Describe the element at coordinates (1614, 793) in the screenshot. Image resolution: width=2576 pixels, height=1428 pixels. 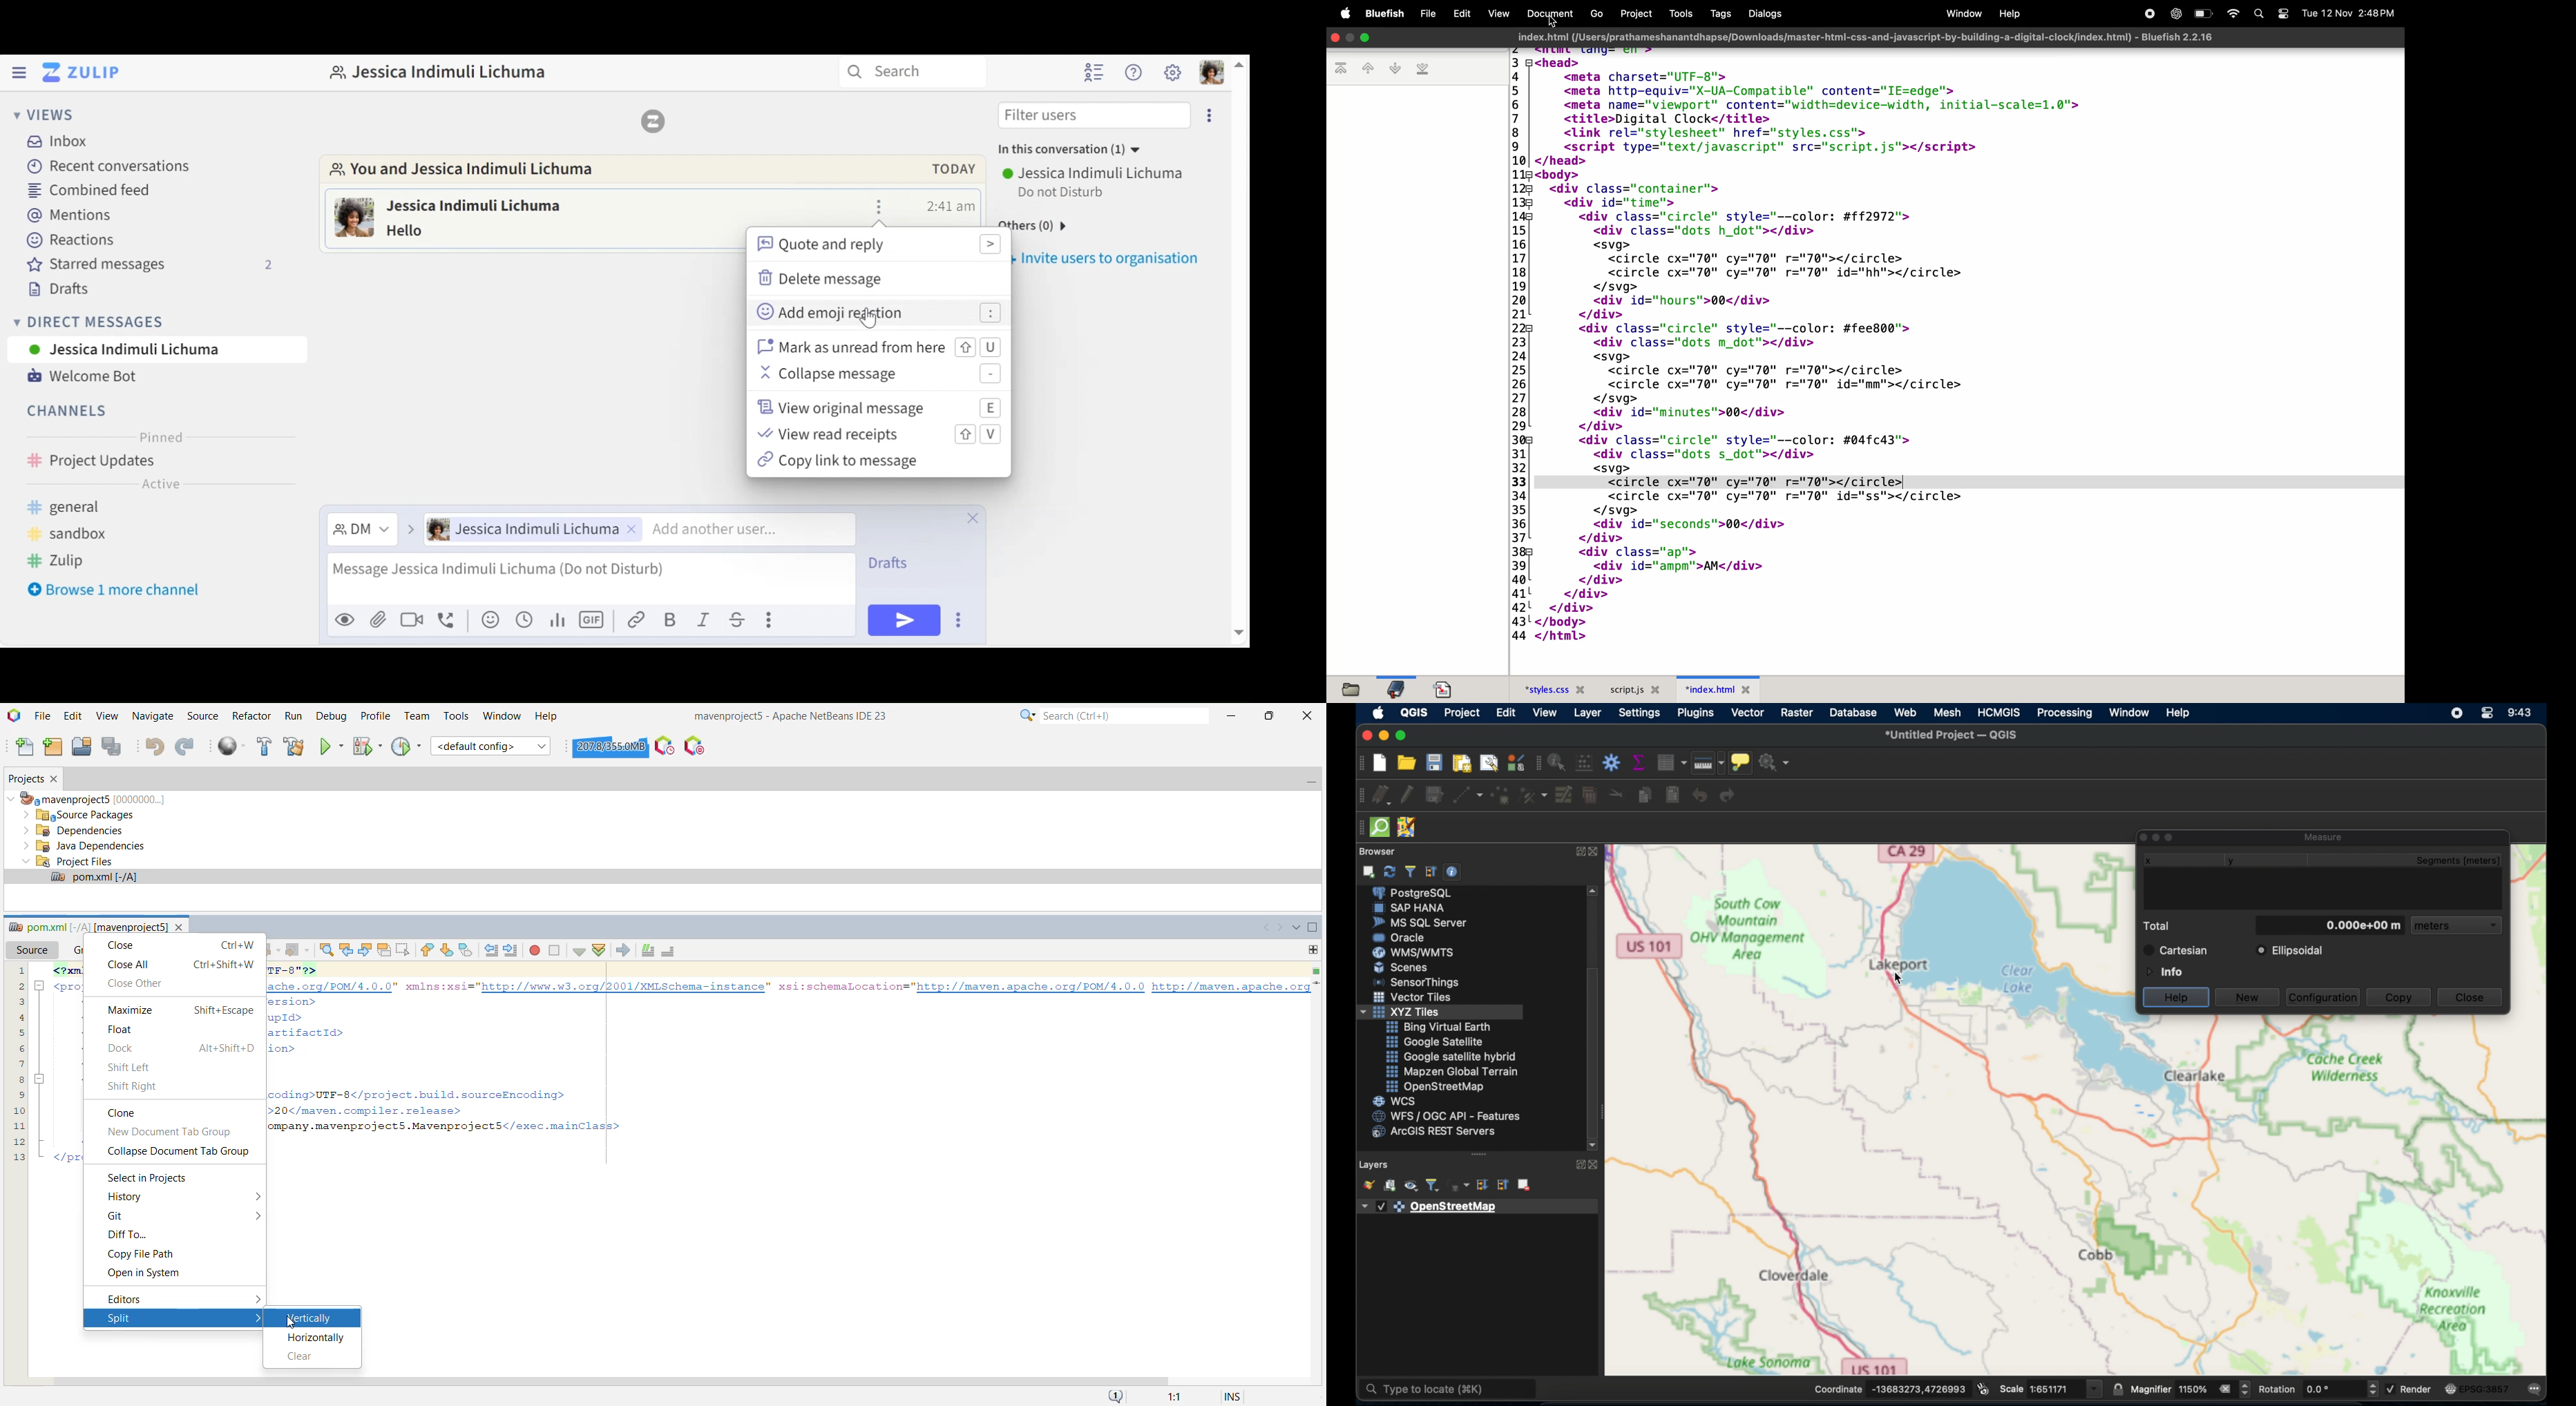
I see `cut features` at that location.